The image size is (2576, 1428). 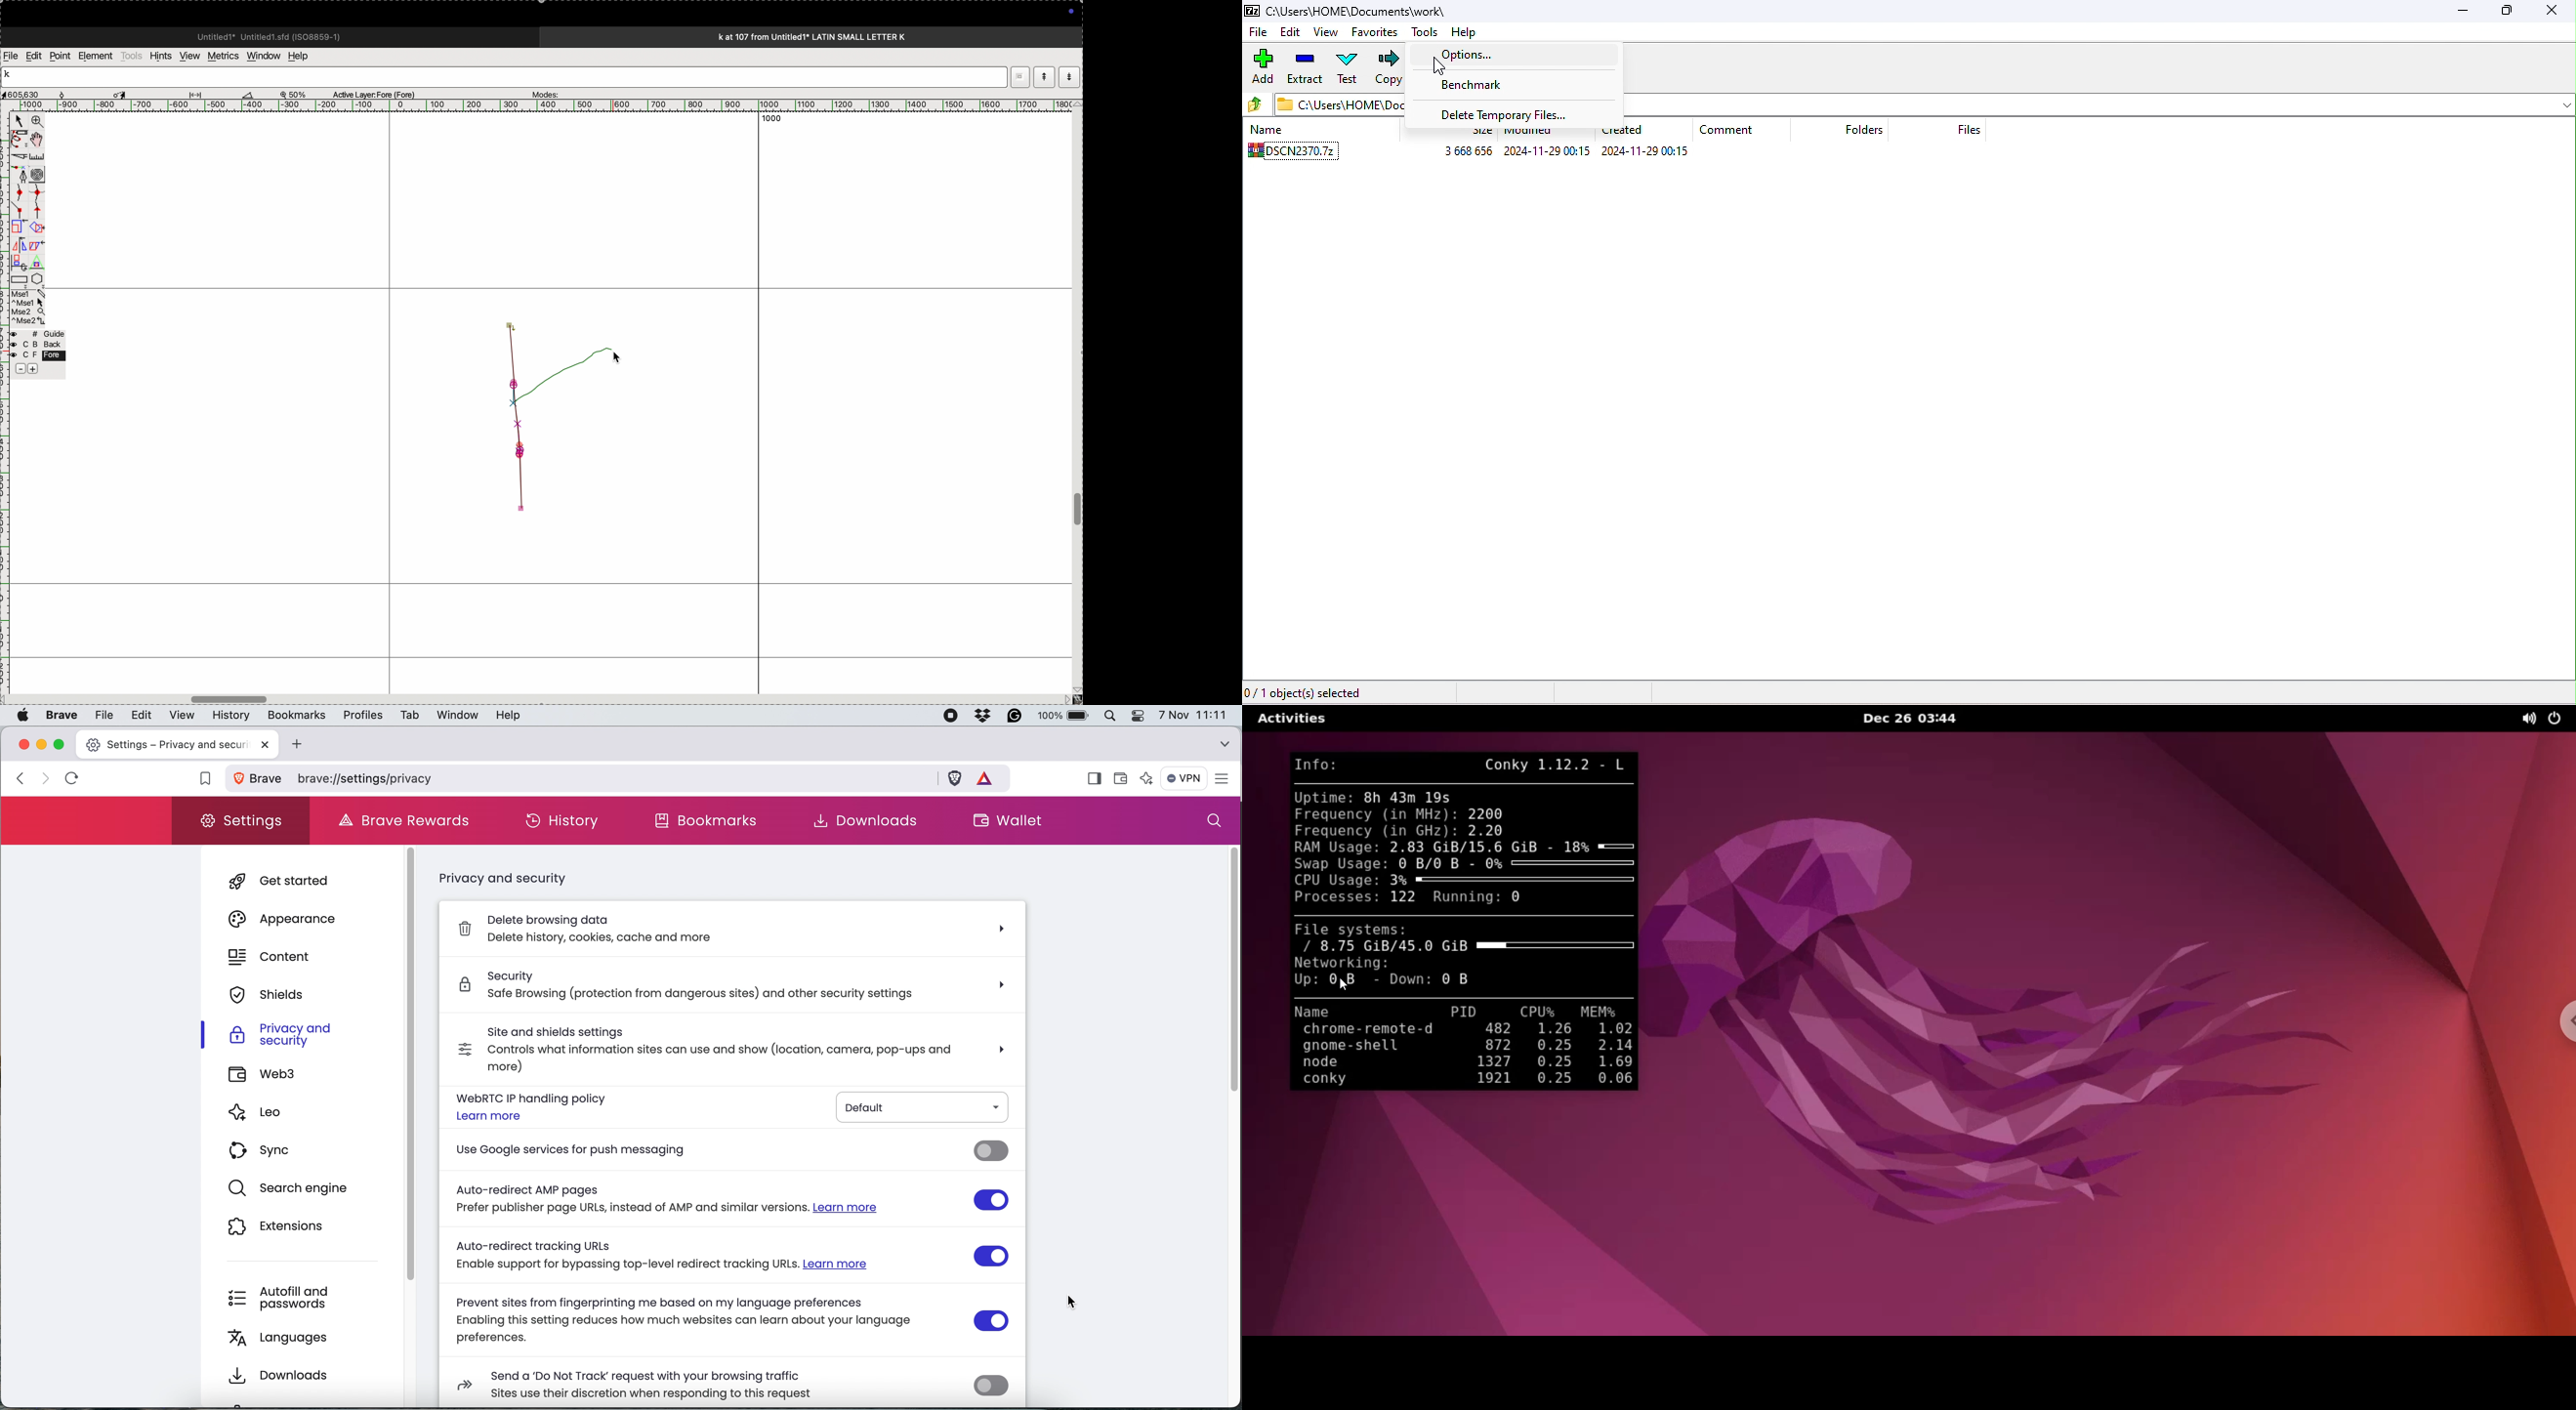 What do you see at coordinates (1461, 151) in the screenshot?
I see `3 668 656` at bounding box center [1461, 151].